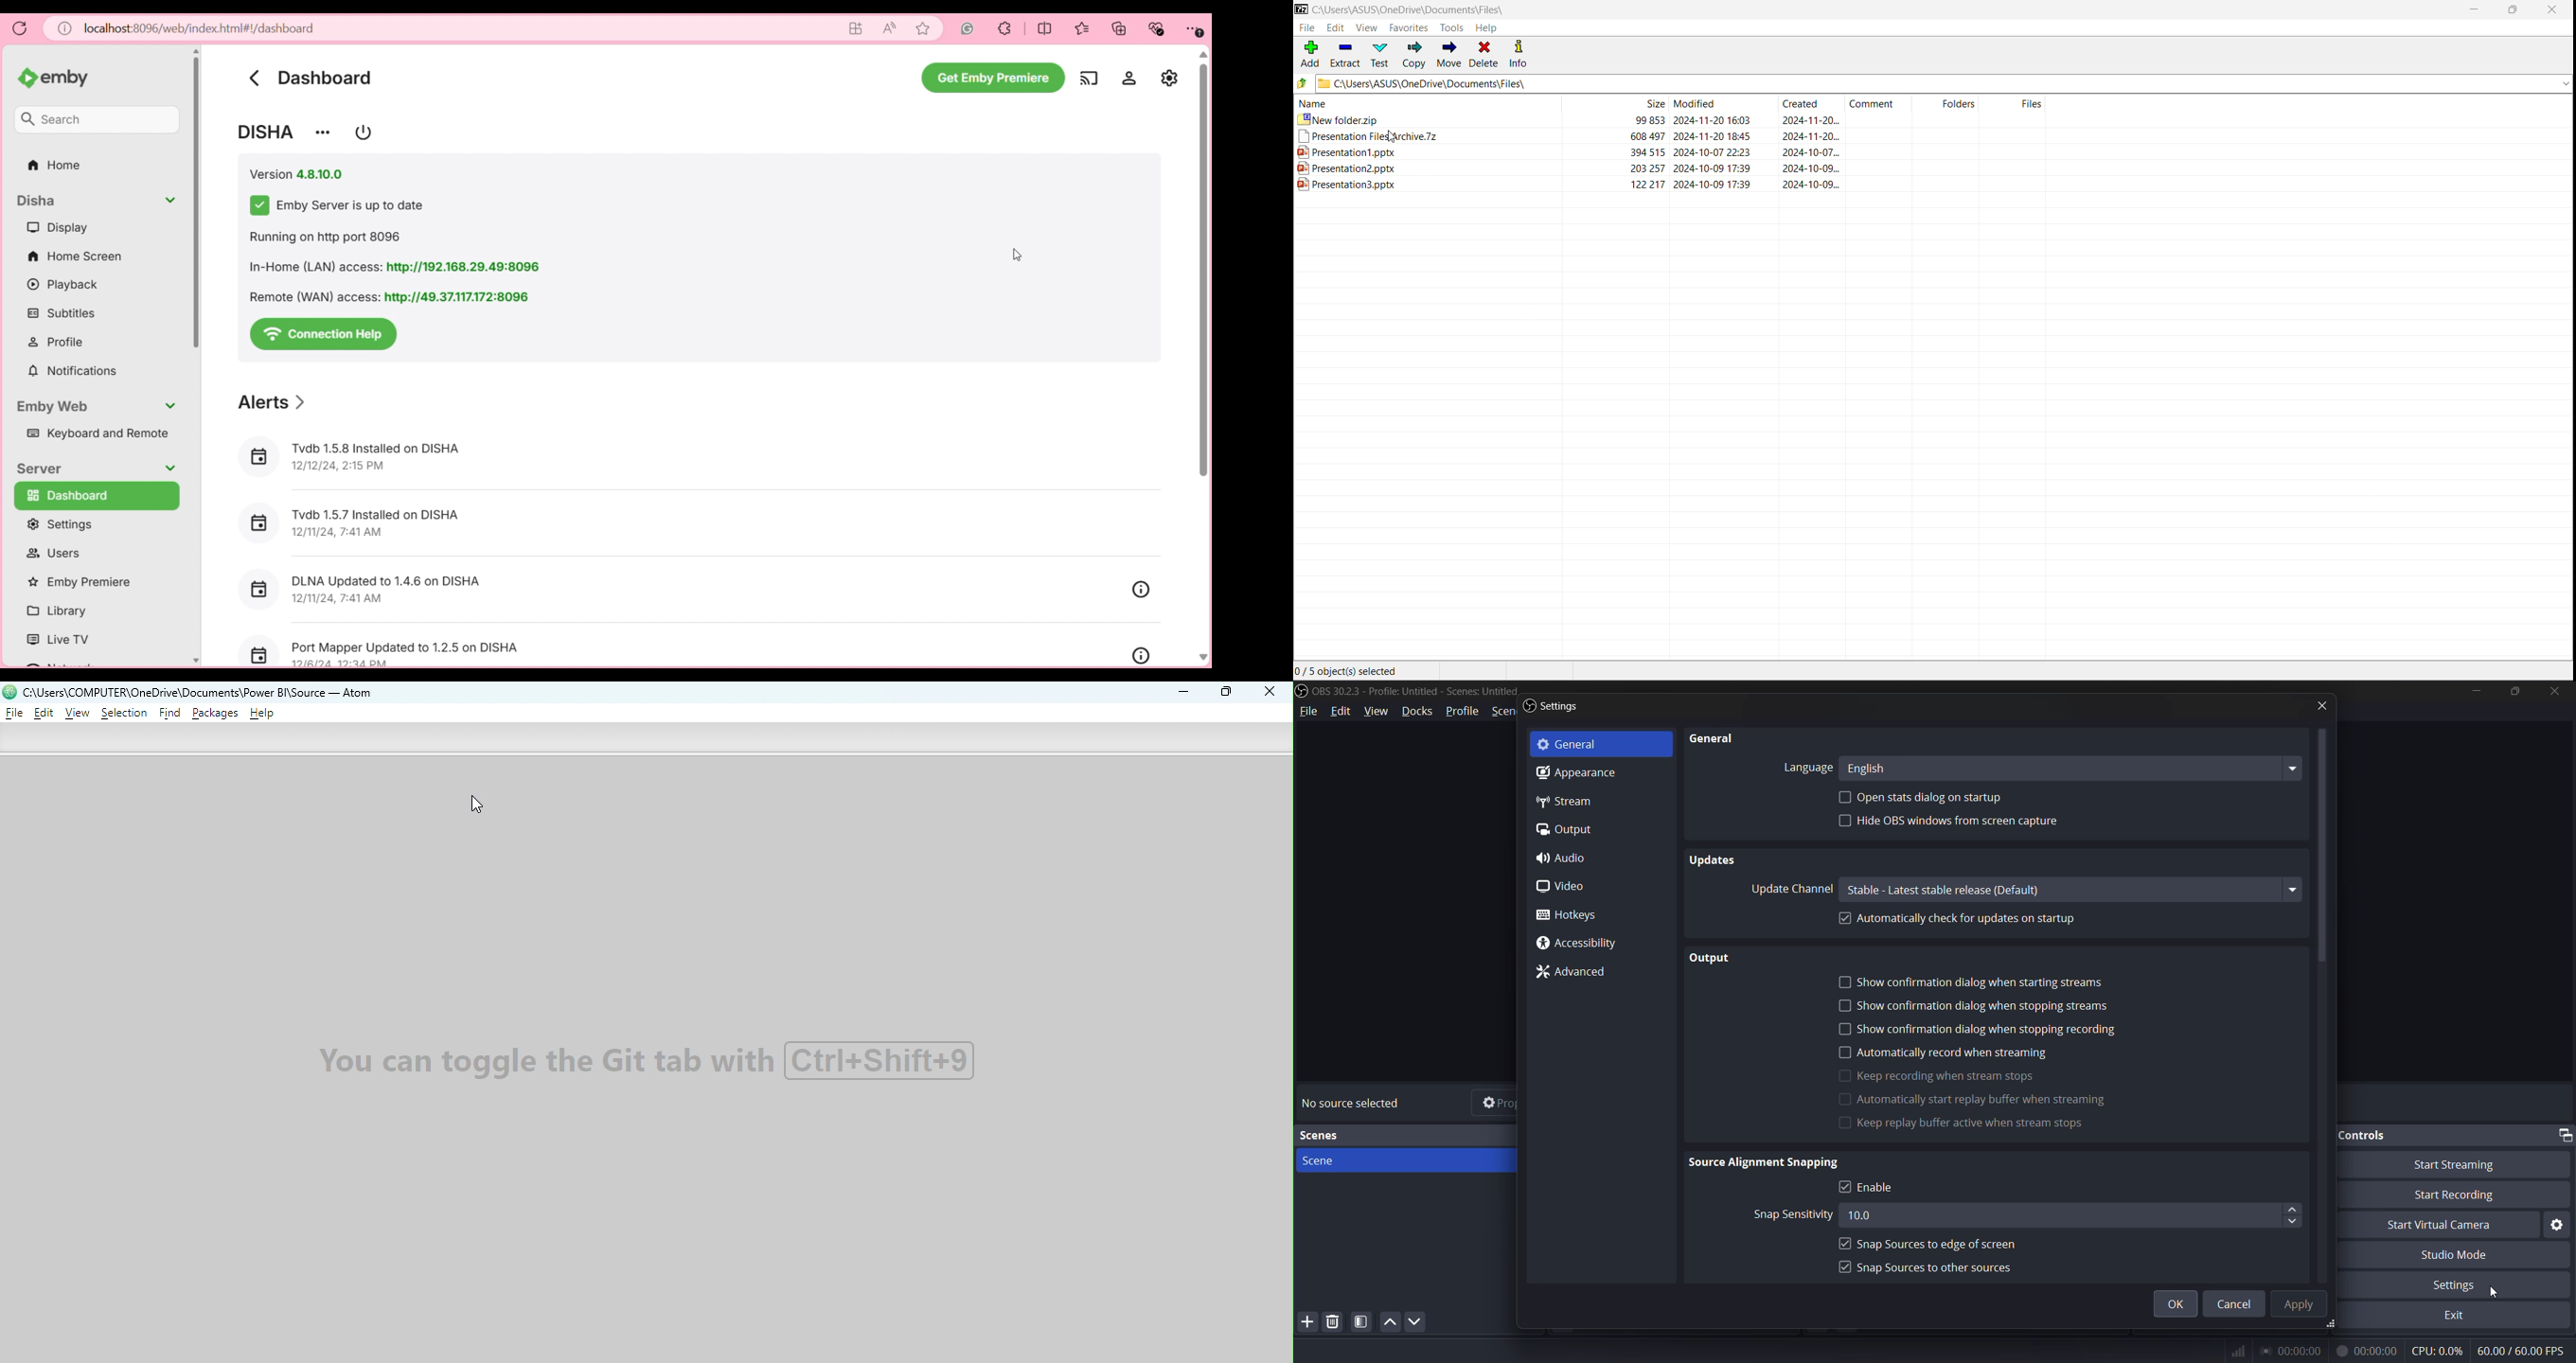 The height and width of the screenshot is (1372, 2576). I want to click on automatically check for updates on startup, so click(1973, 919).